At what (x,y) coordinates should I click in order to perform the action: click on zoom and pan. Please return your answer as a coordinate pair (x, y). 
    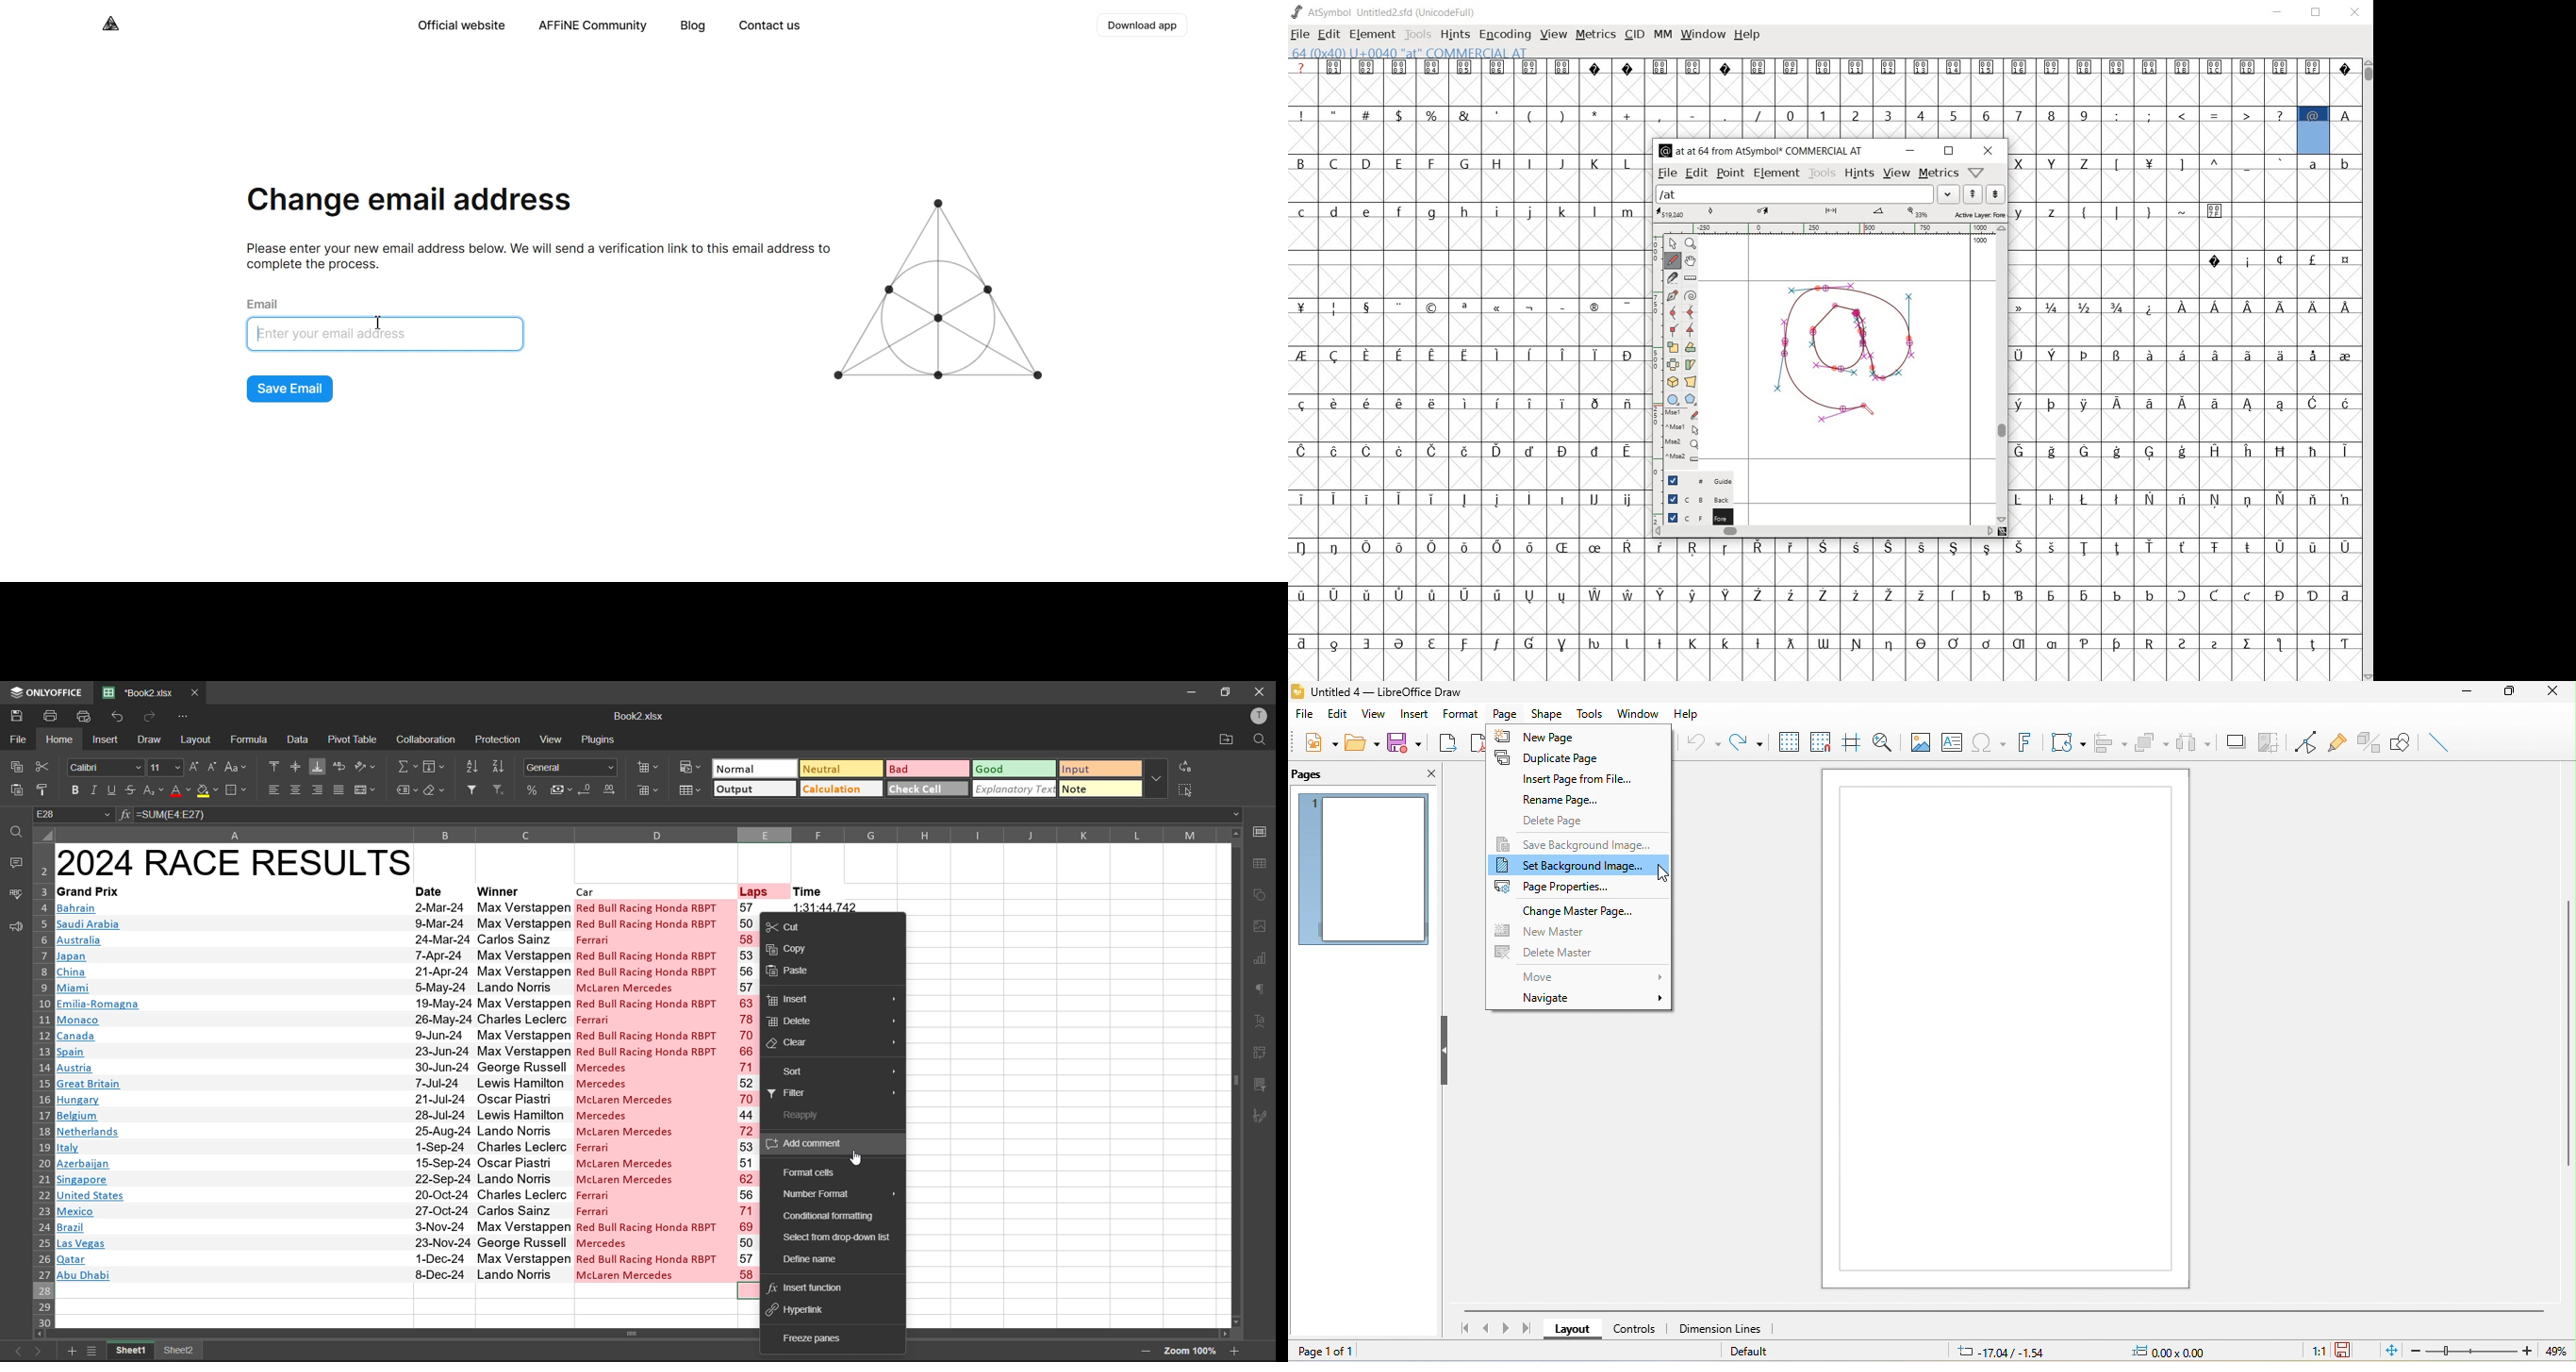
    Looking at the image, I should click on (1883, 741).